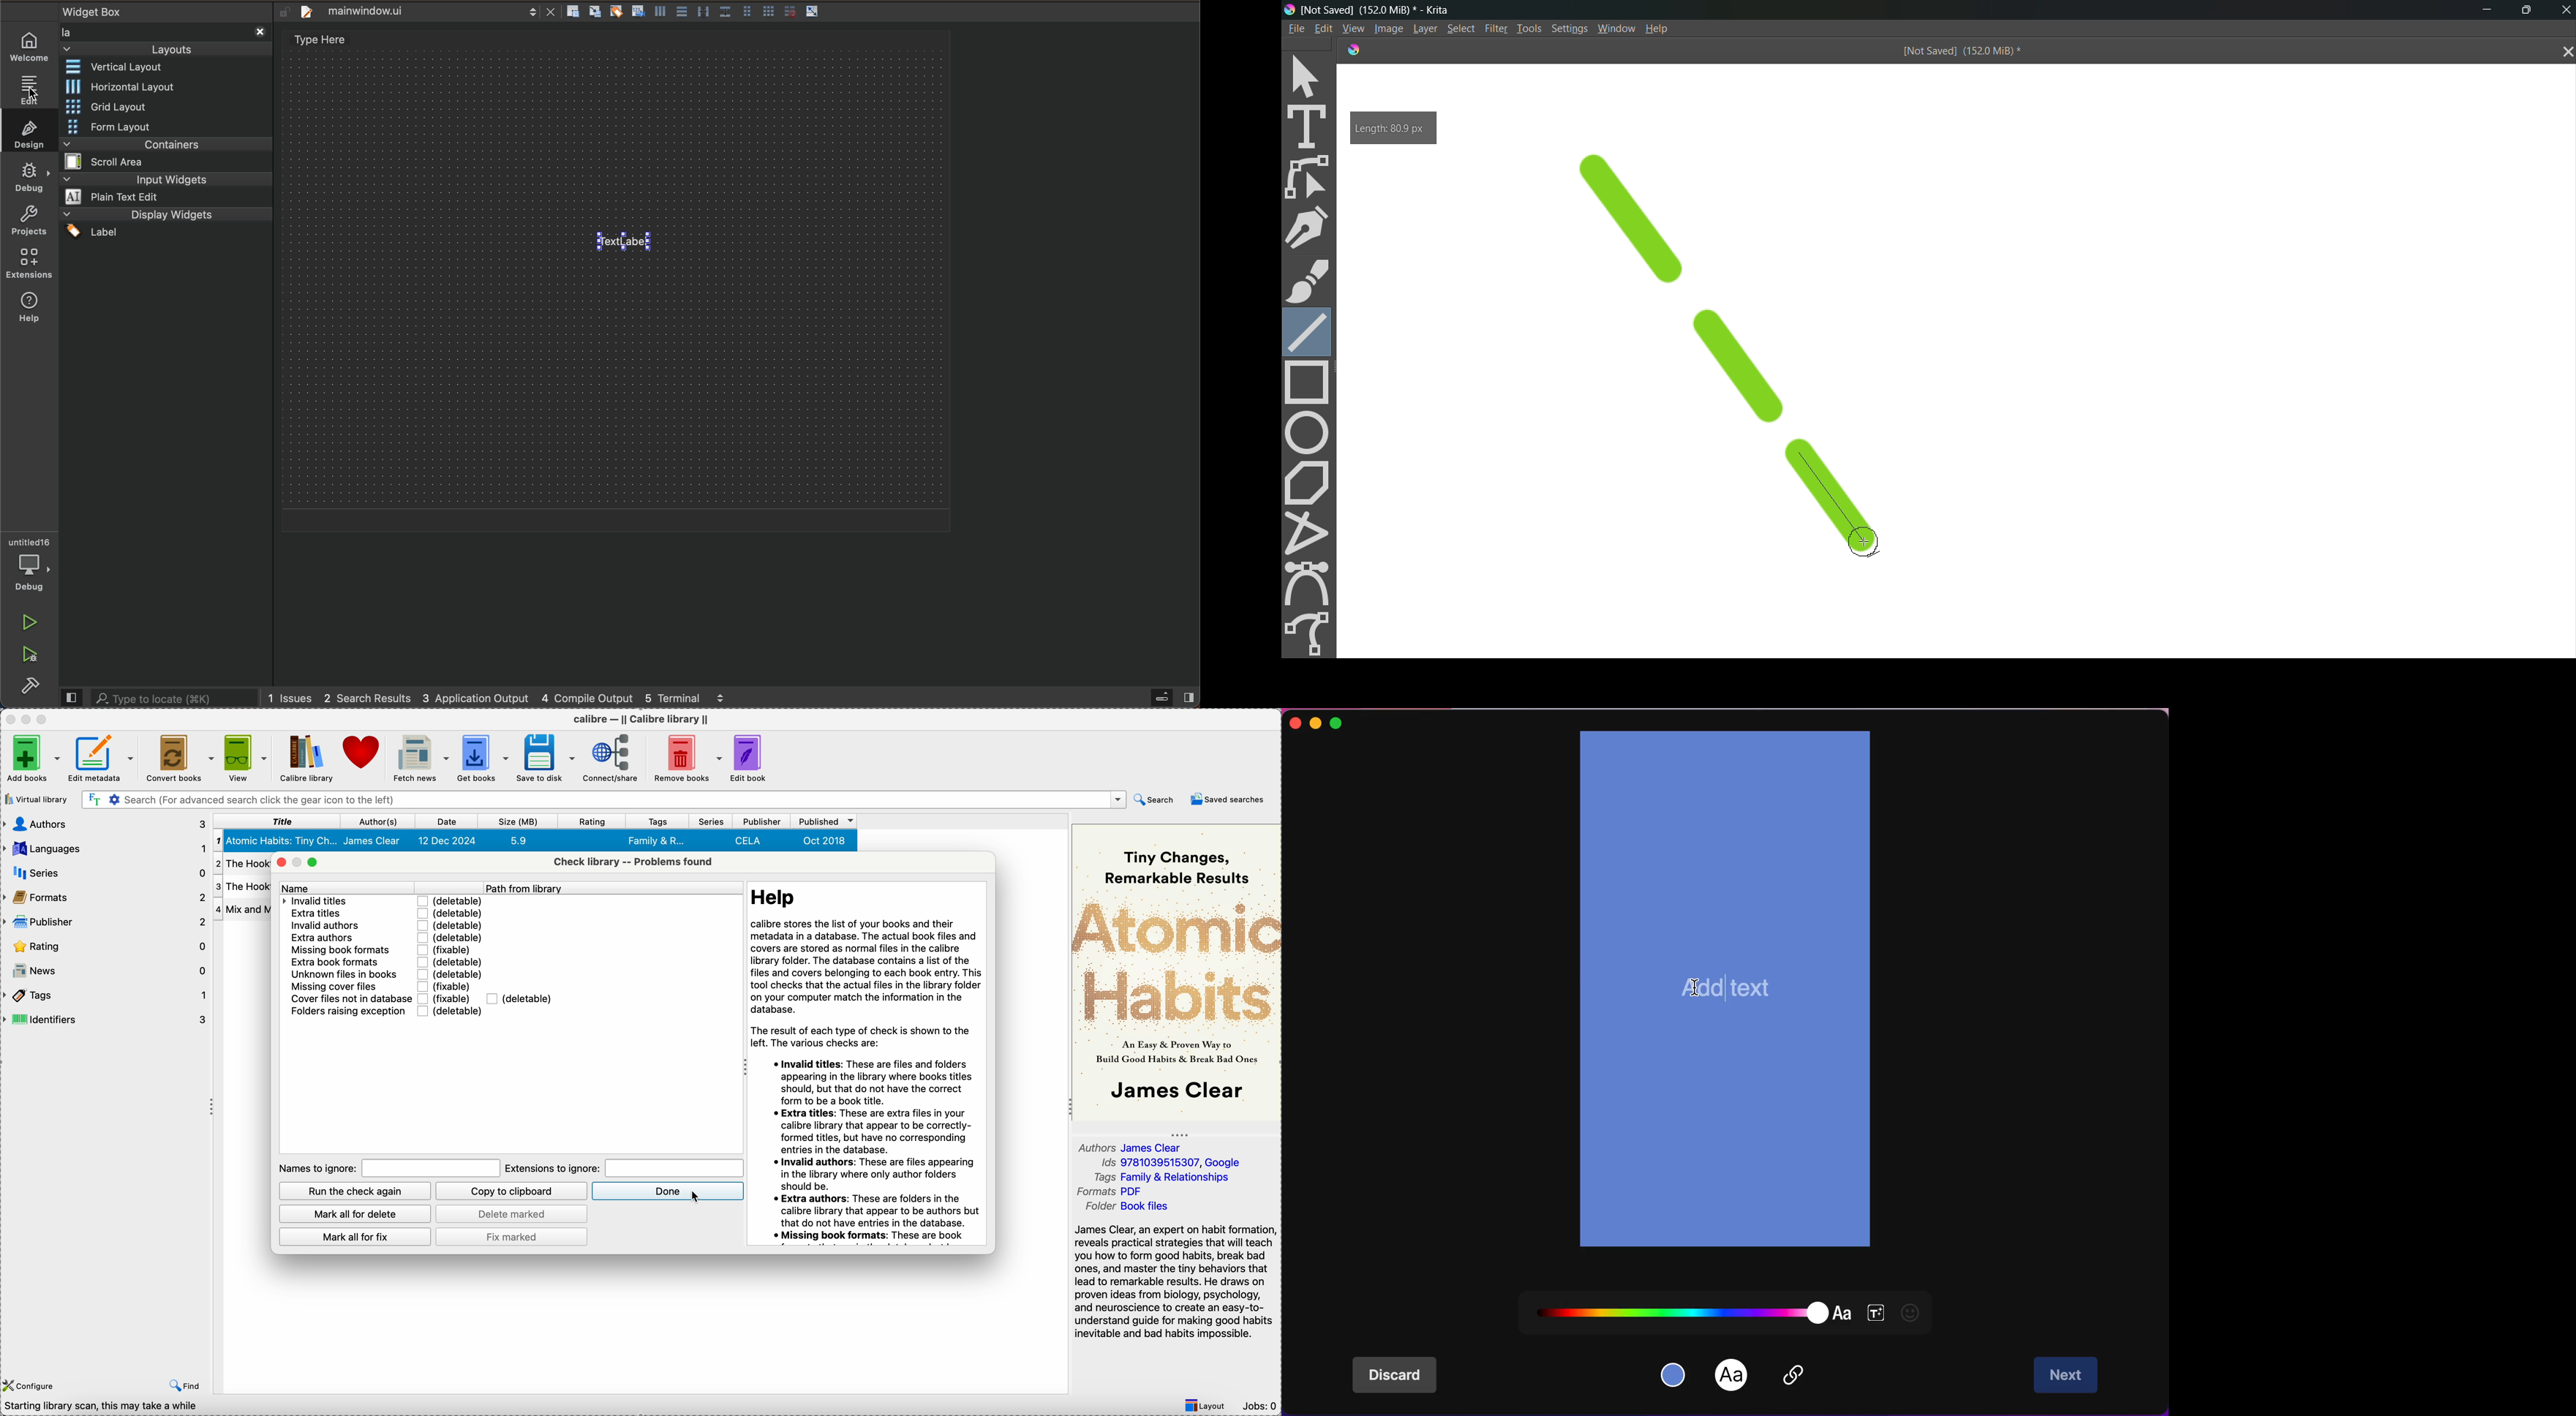  What do you see at coordinates (110, 107) in the screenshot?
I see `grid layout` at bounding box center [110, 107].